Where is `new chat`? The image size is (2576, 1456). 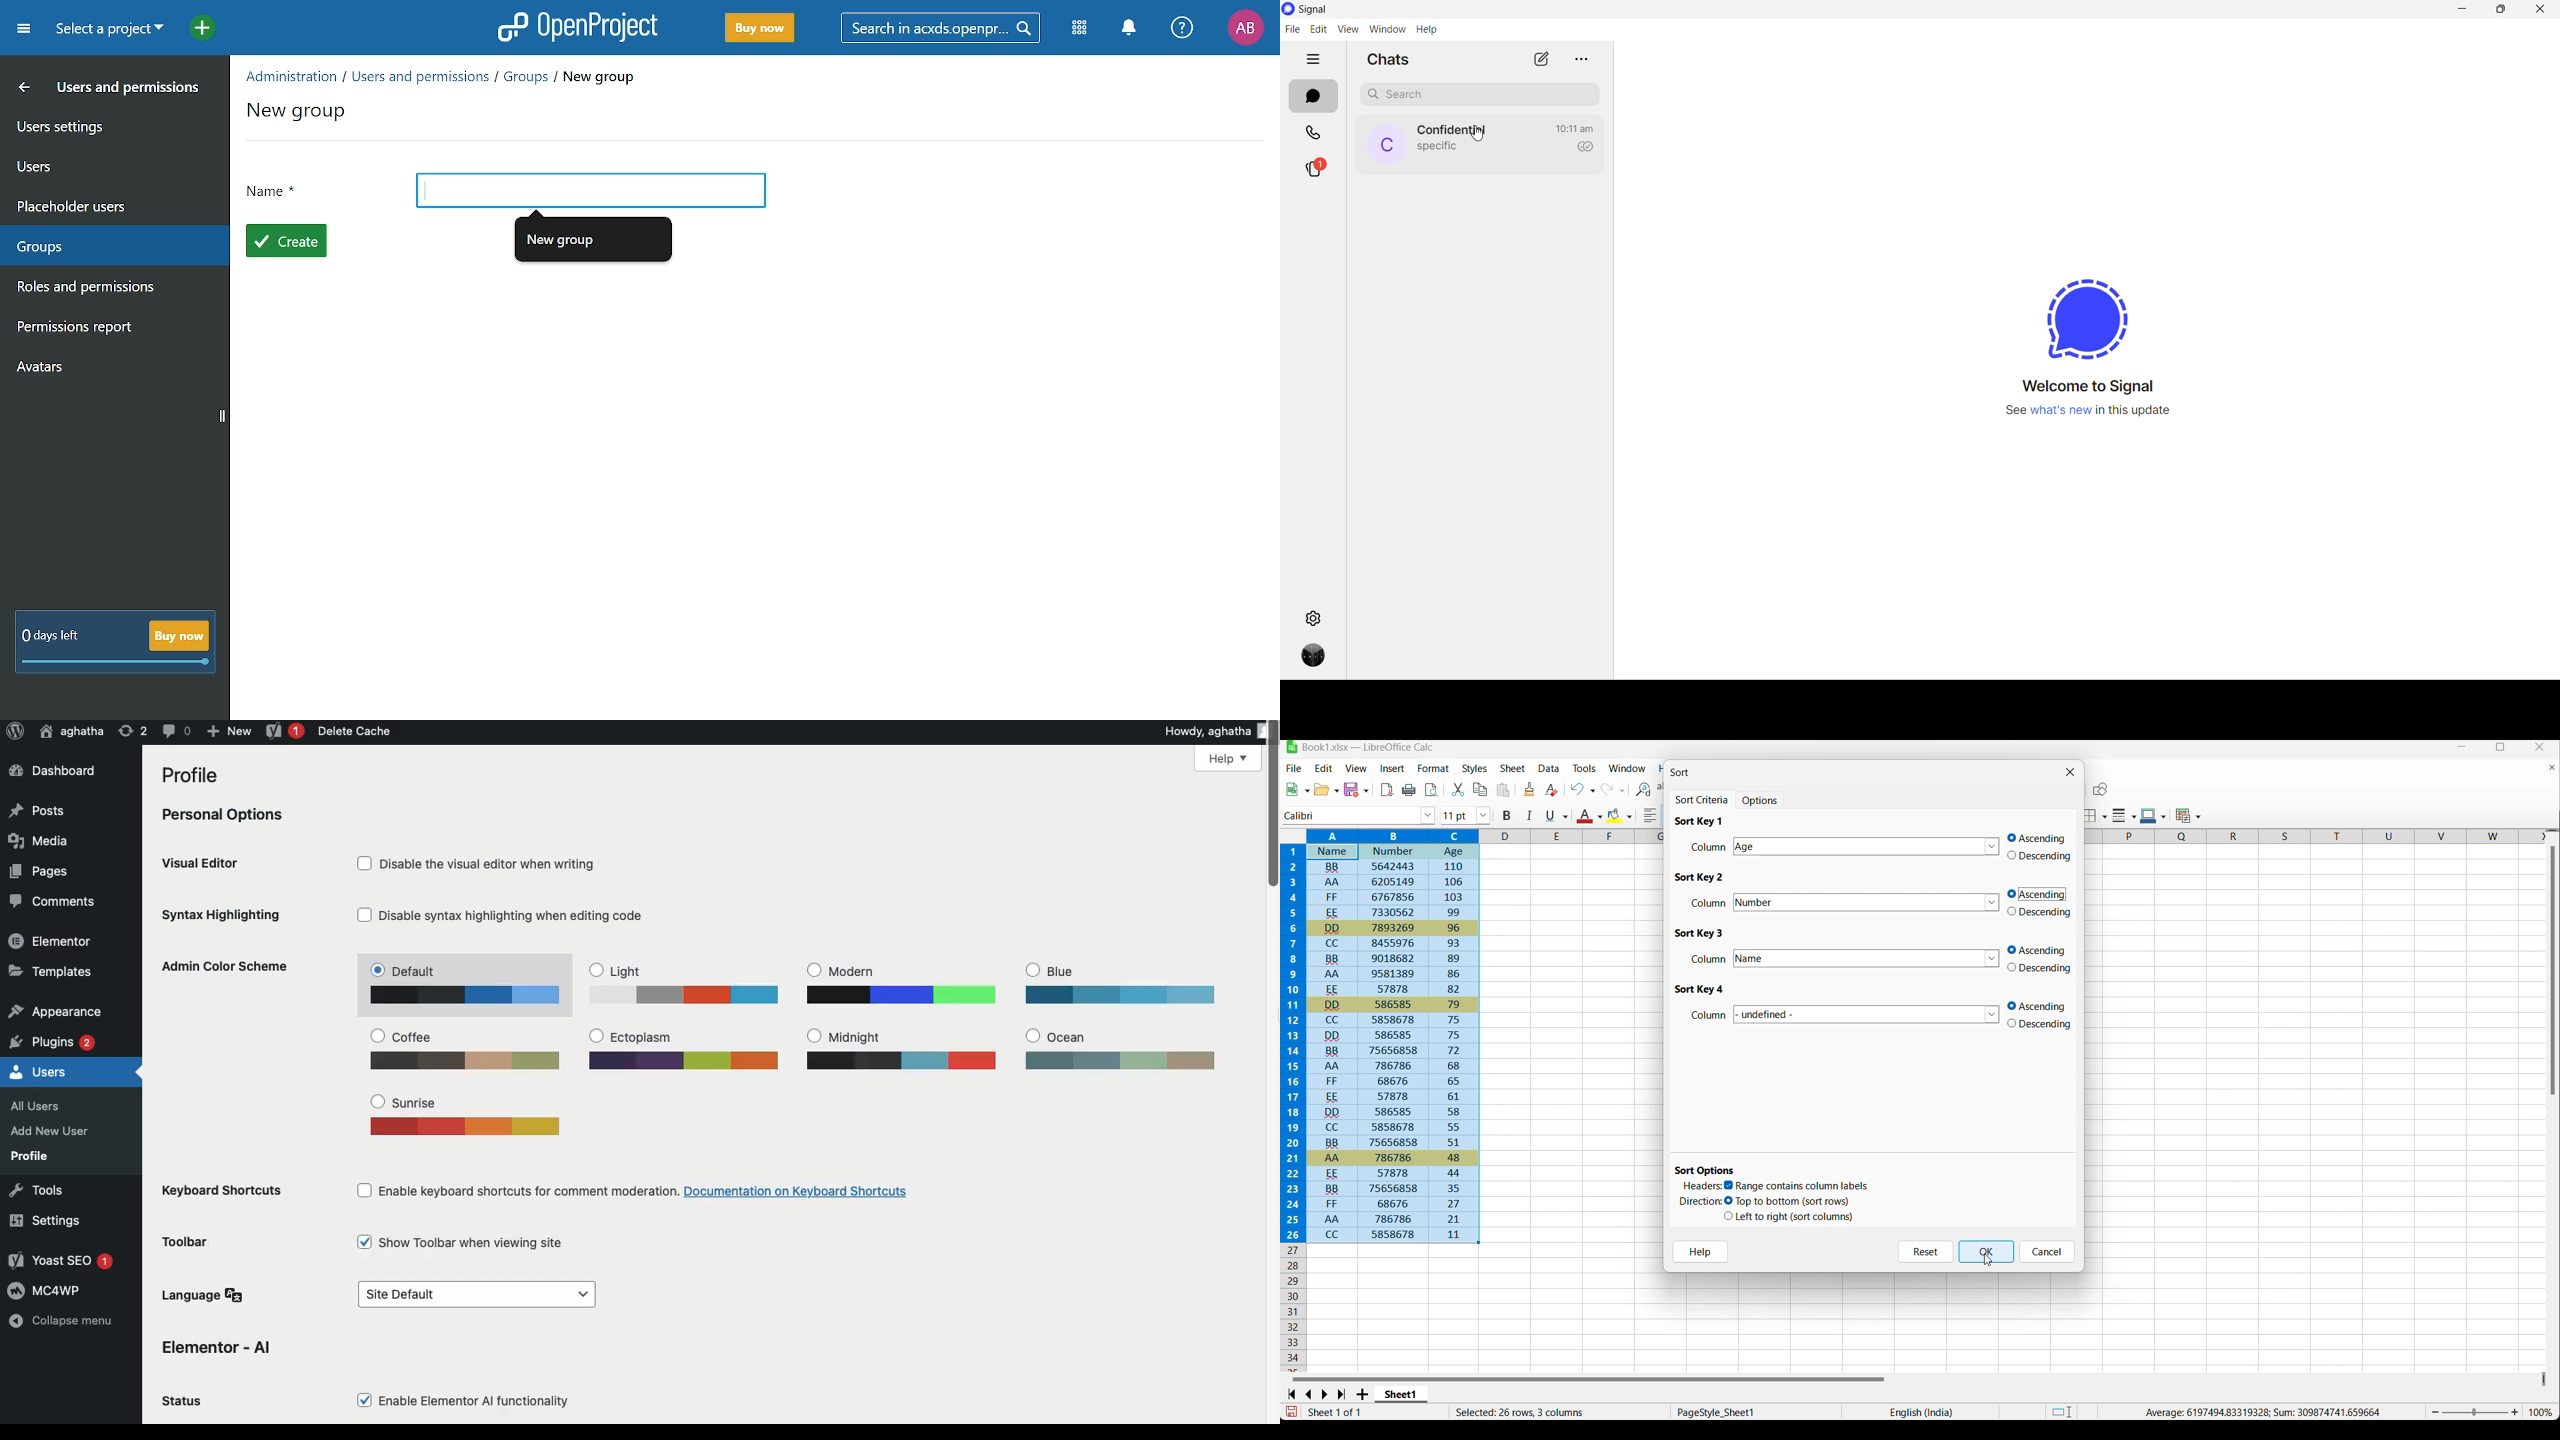 new chat is located at coordinates (1540, 60).